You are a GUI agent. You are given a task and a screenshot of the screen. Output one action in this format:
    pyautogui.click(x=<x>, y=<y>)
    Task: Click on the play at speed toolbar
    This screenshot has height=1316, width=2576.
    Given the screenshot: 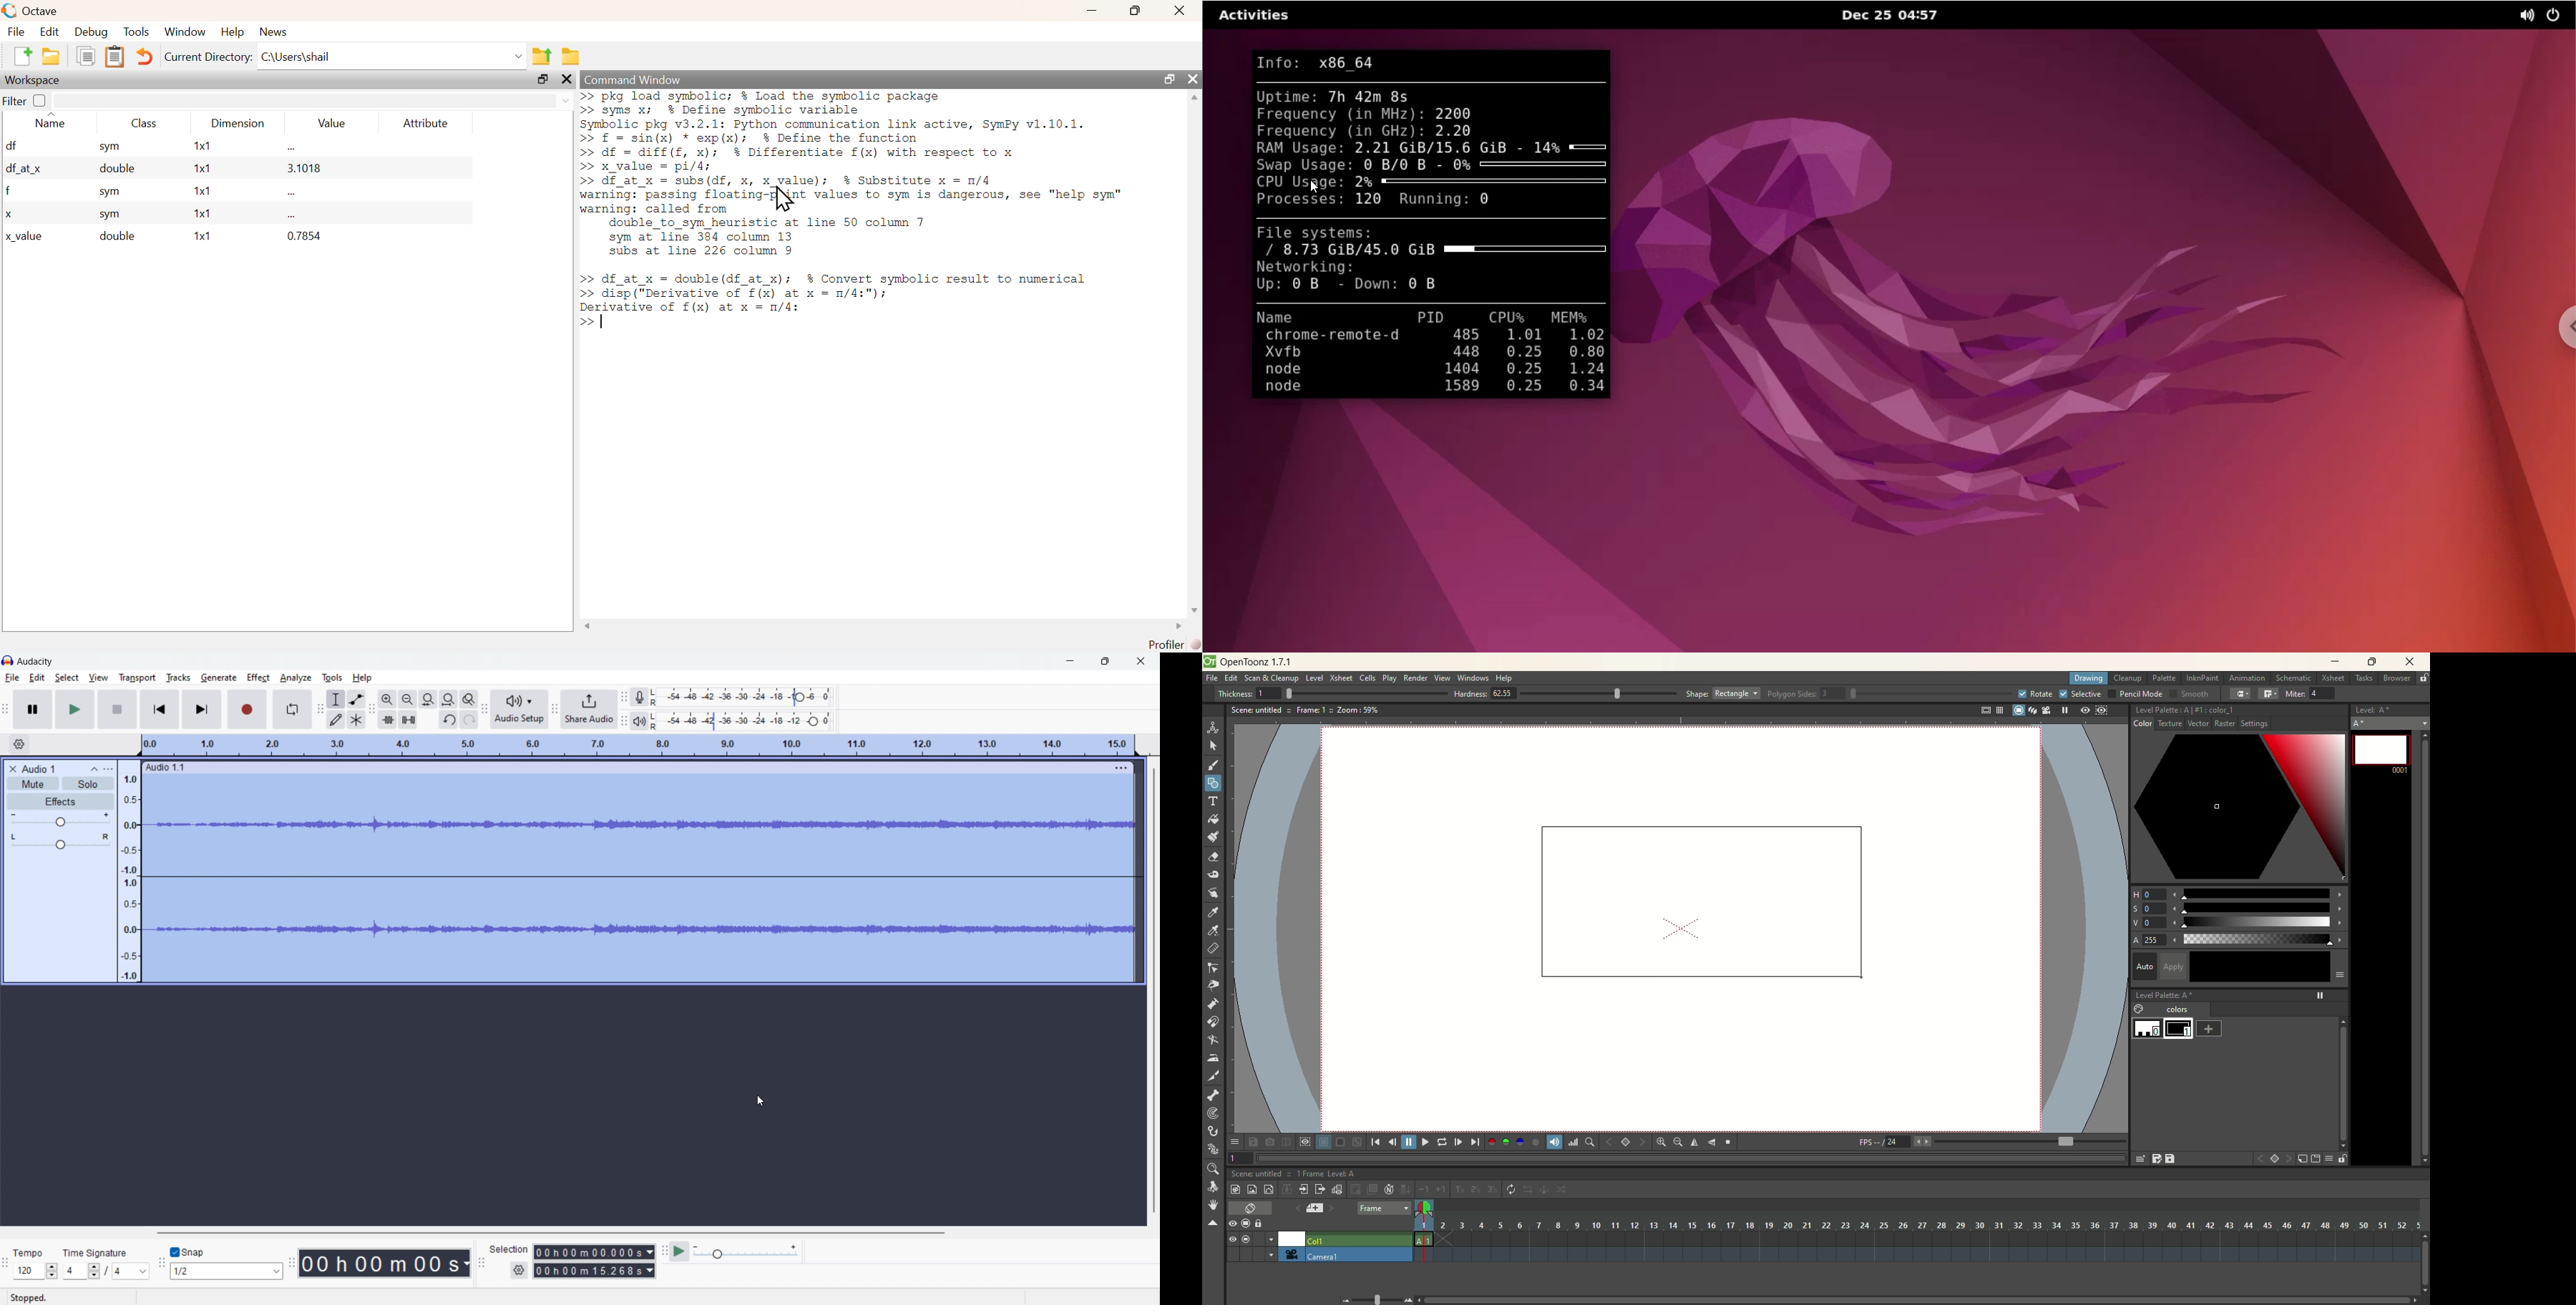 What is the action you would take?
    pyautogui.click(x=663, y=1251)
    